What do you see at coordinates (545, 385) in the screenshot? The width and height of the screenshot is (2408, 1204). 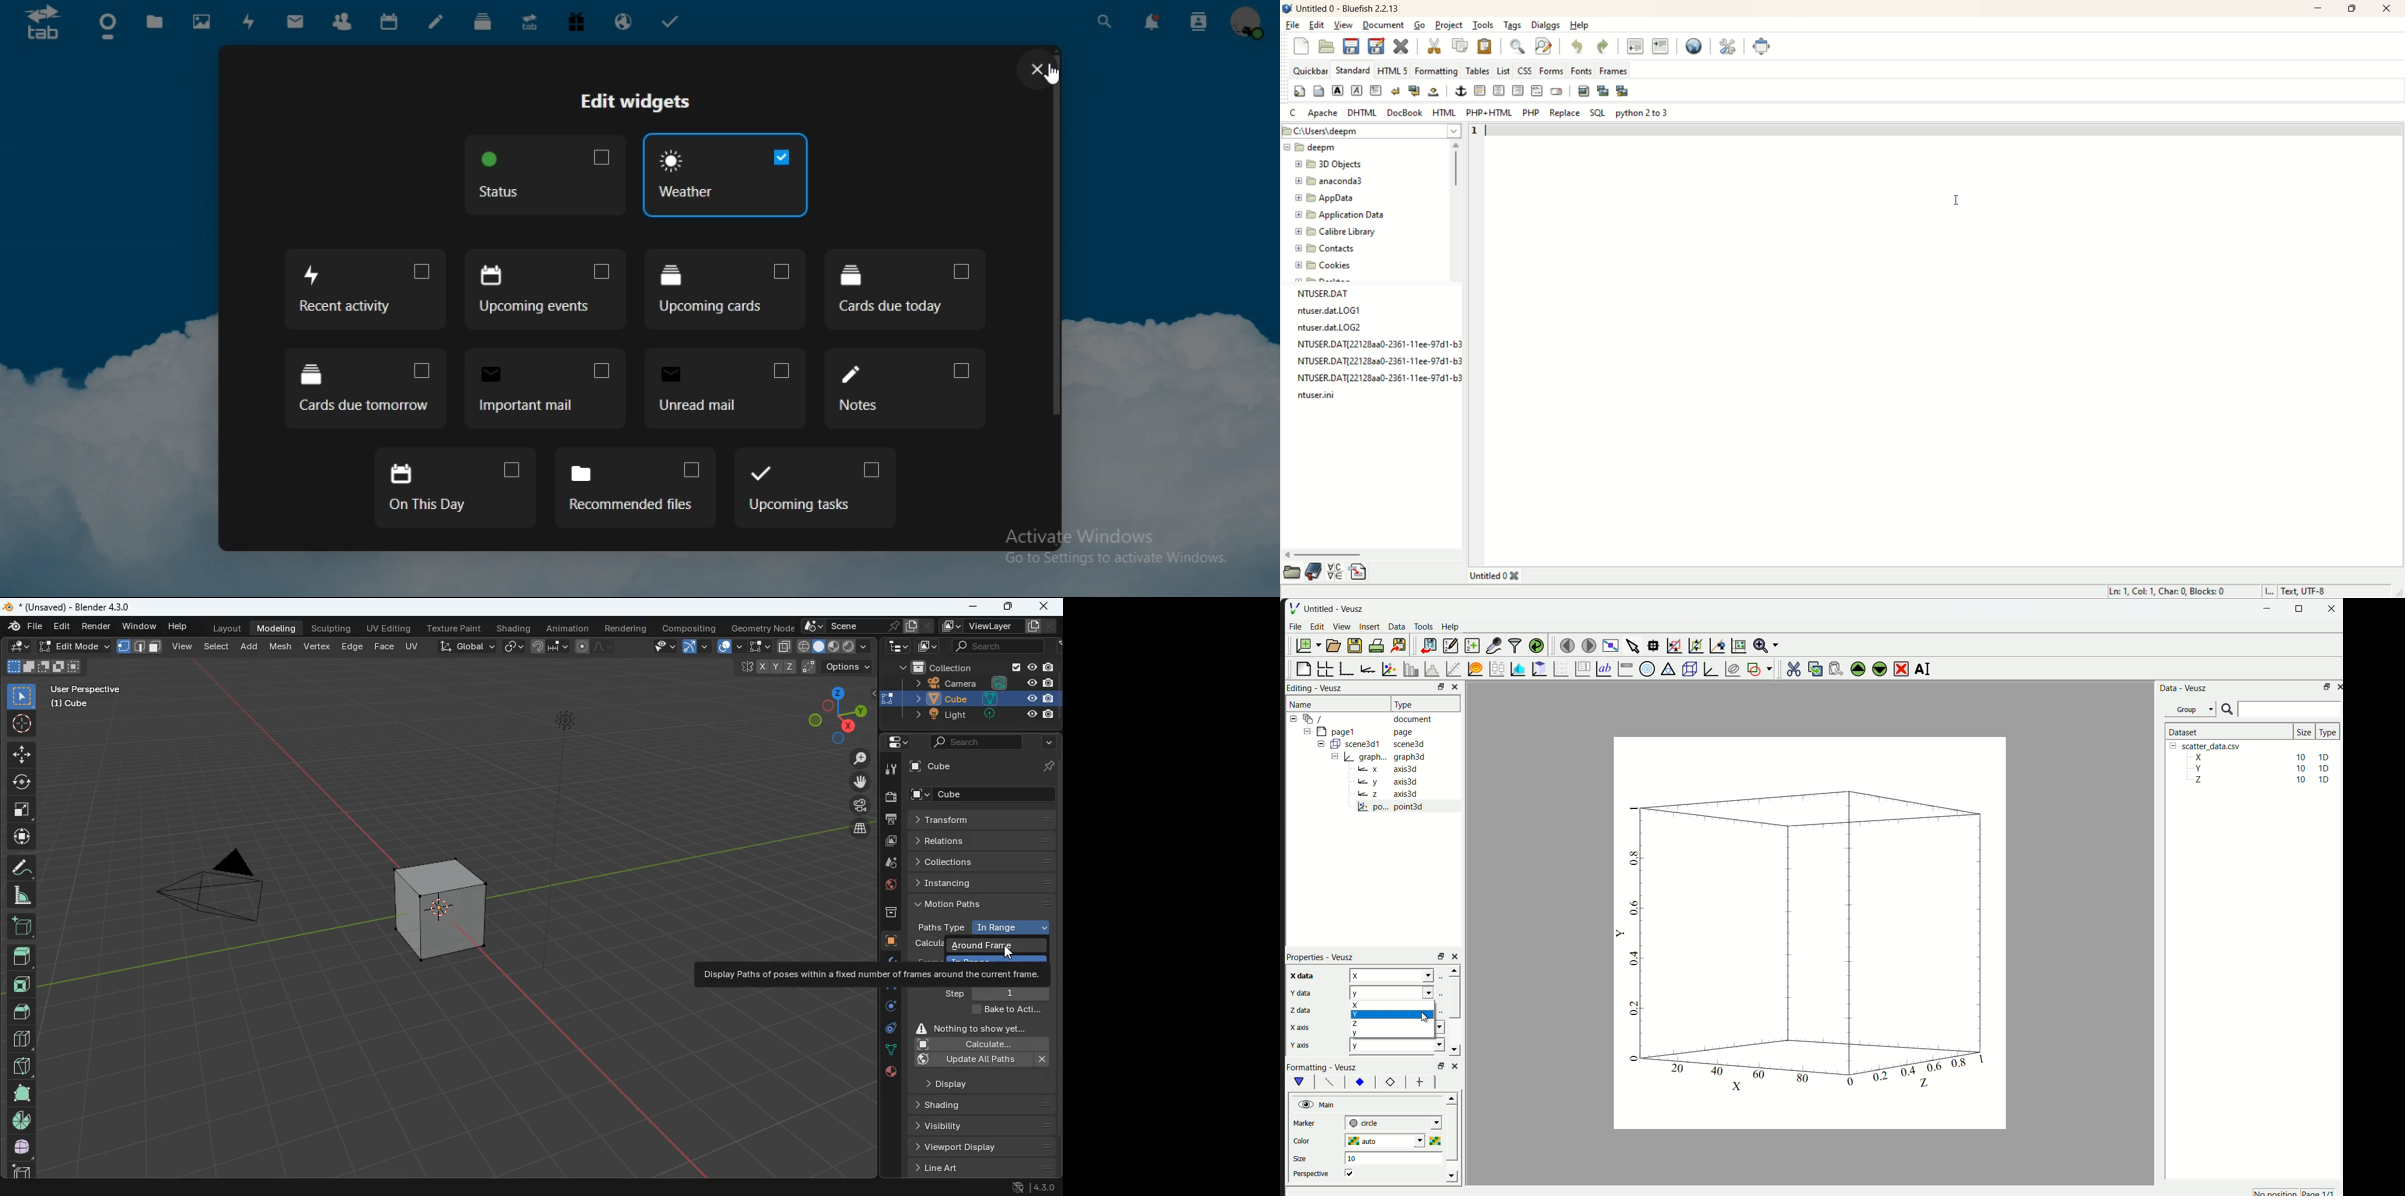 I see `important mail` at bounding box center [545, 385].